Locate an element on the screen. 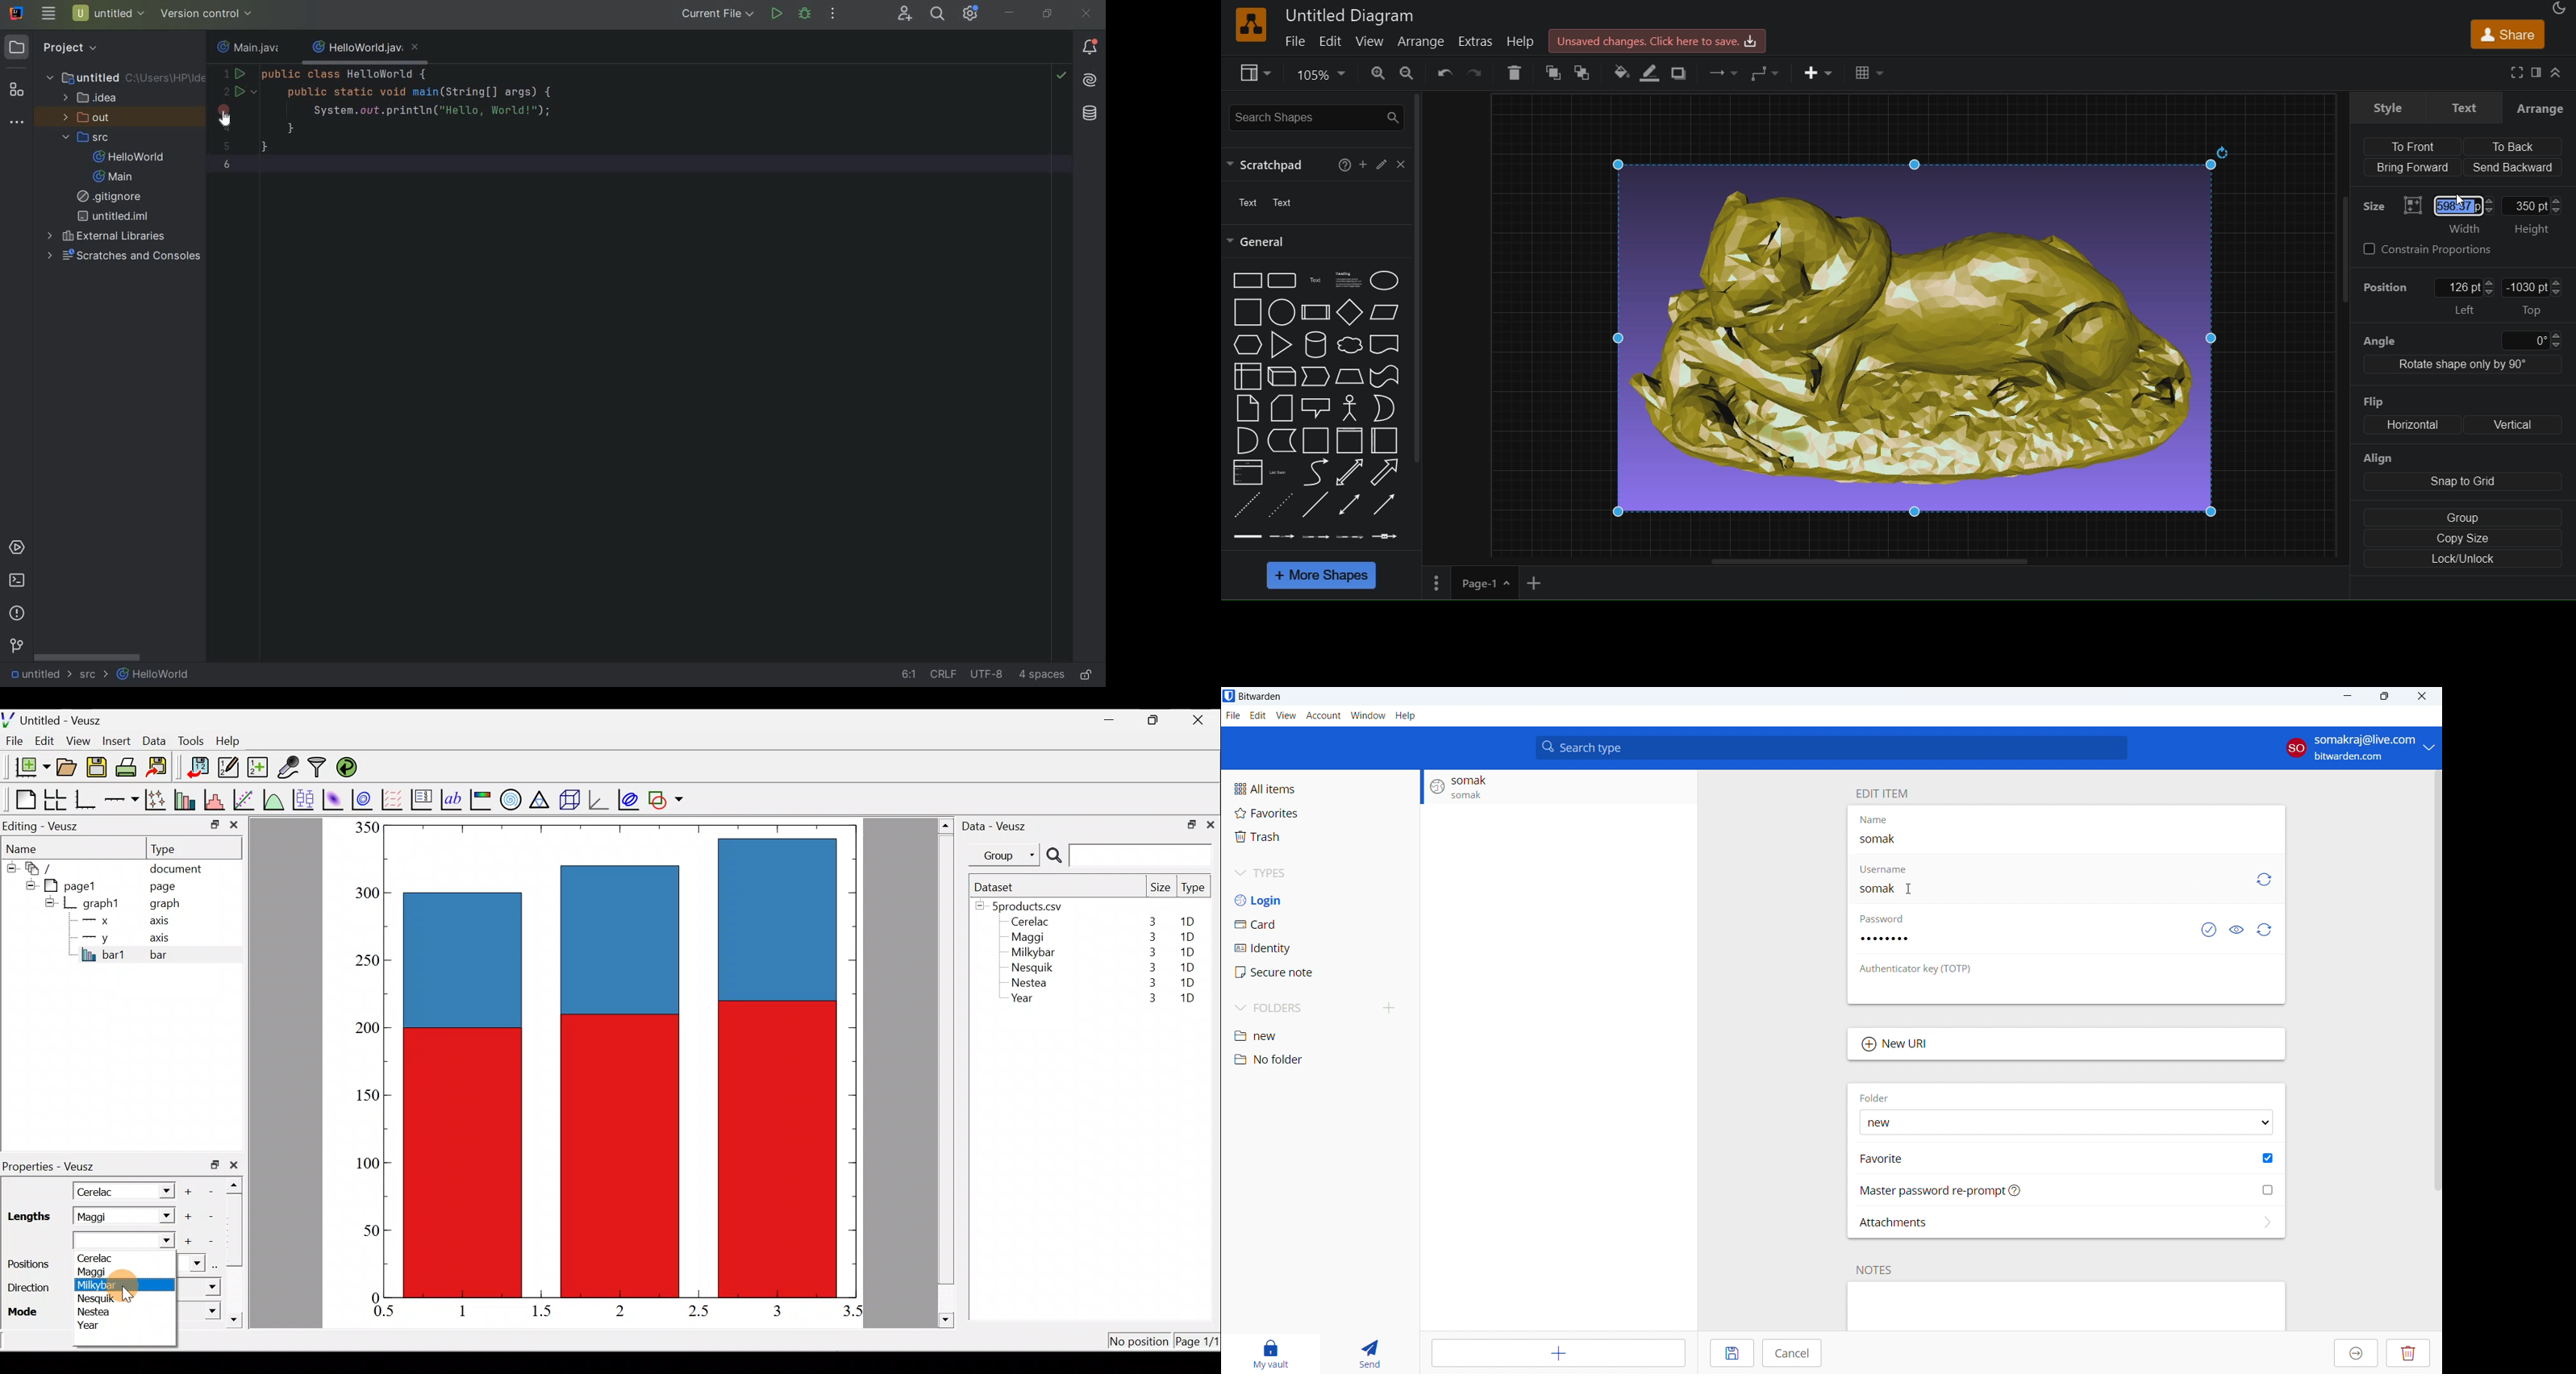 This screenshot has height=1400, width=2576. view is located at coordinates (1256, 73).